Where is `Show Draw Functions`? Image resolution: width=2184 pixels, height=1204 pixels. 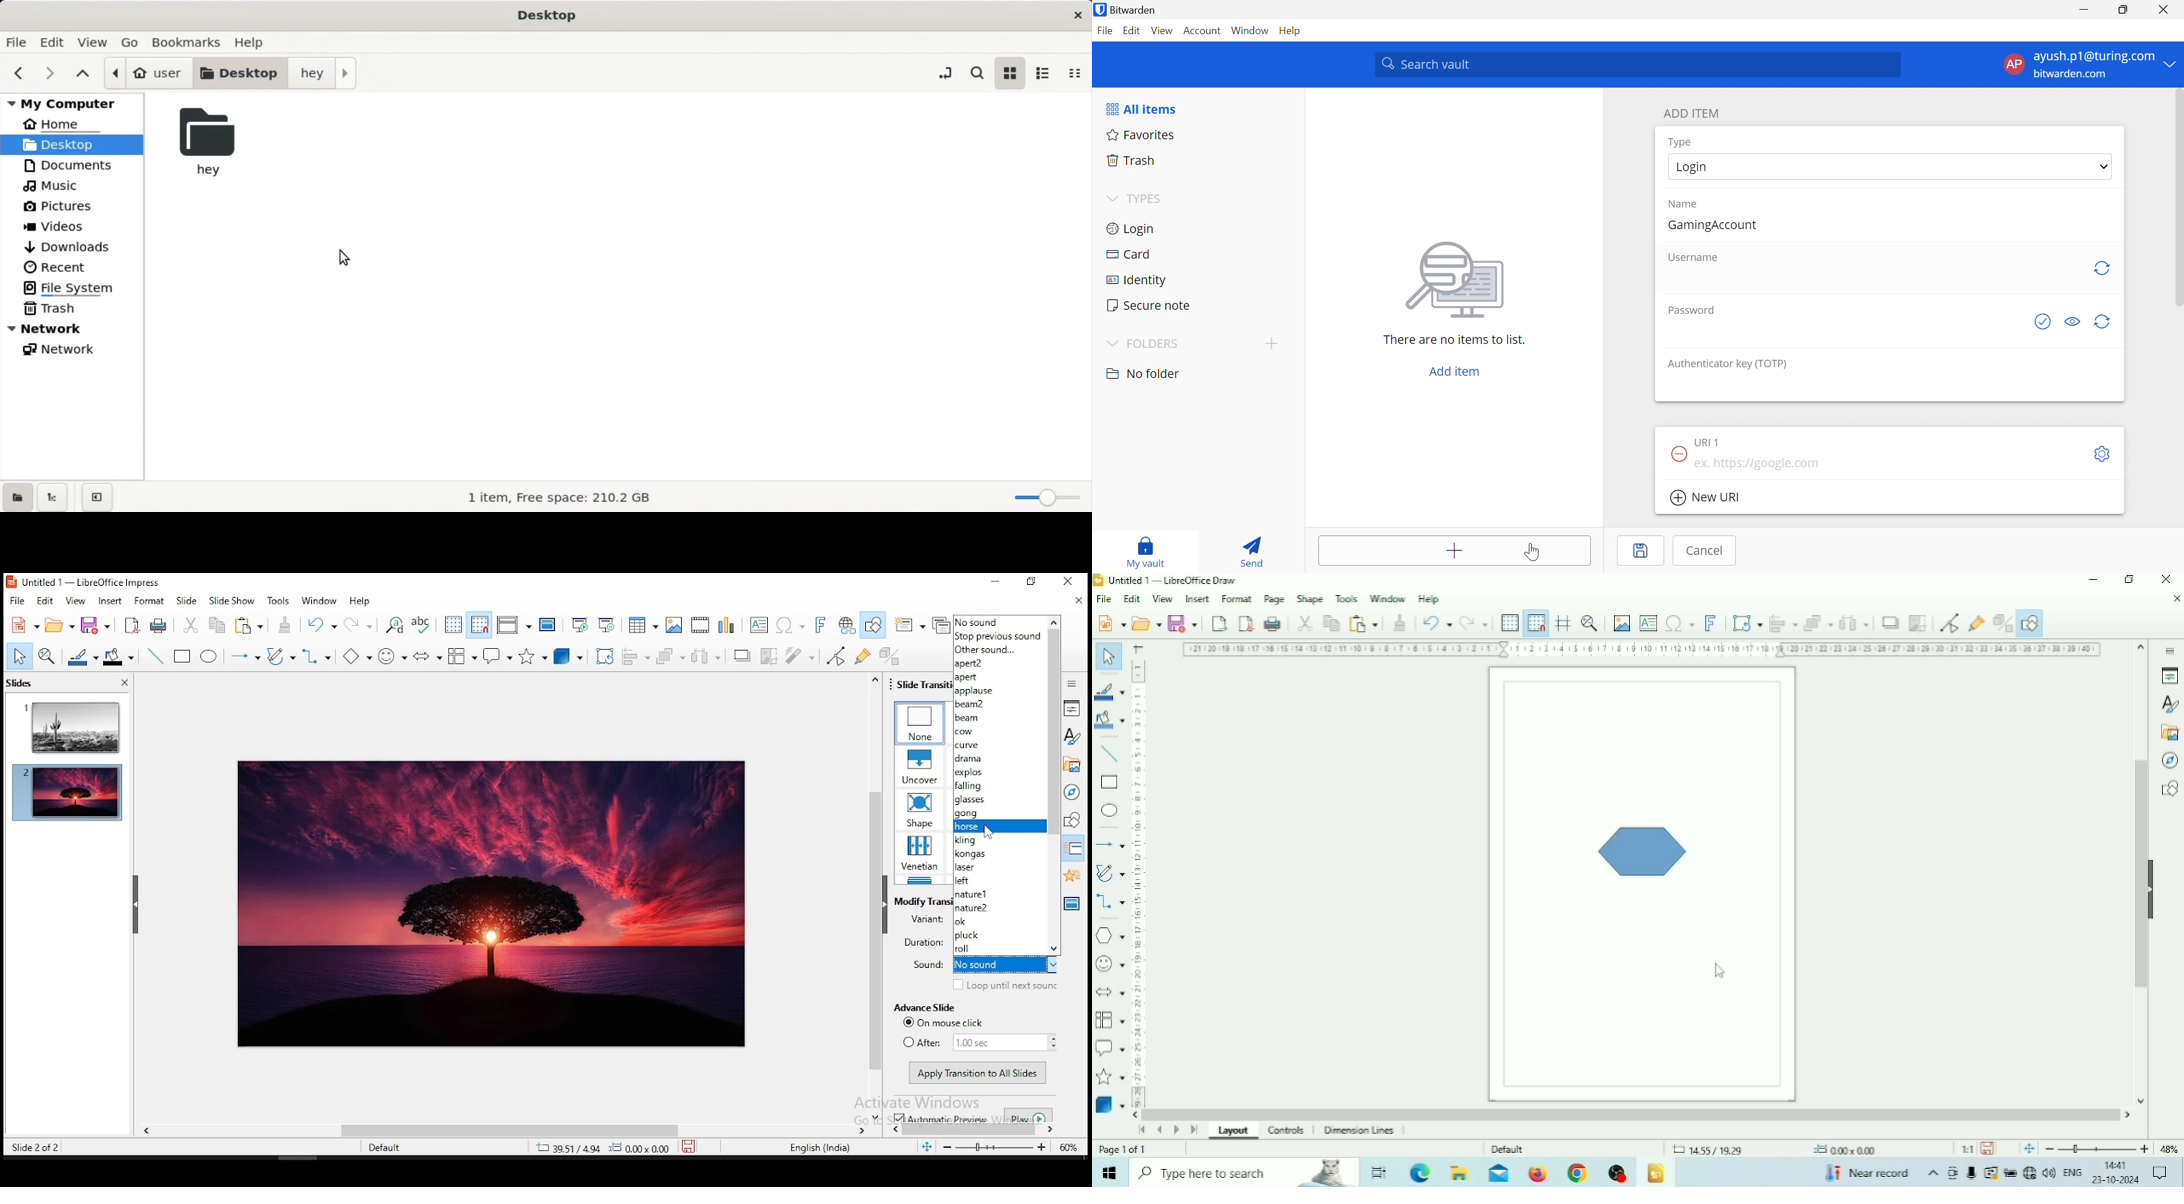
Show Draw Functions is located at coordinates (2030, 623).